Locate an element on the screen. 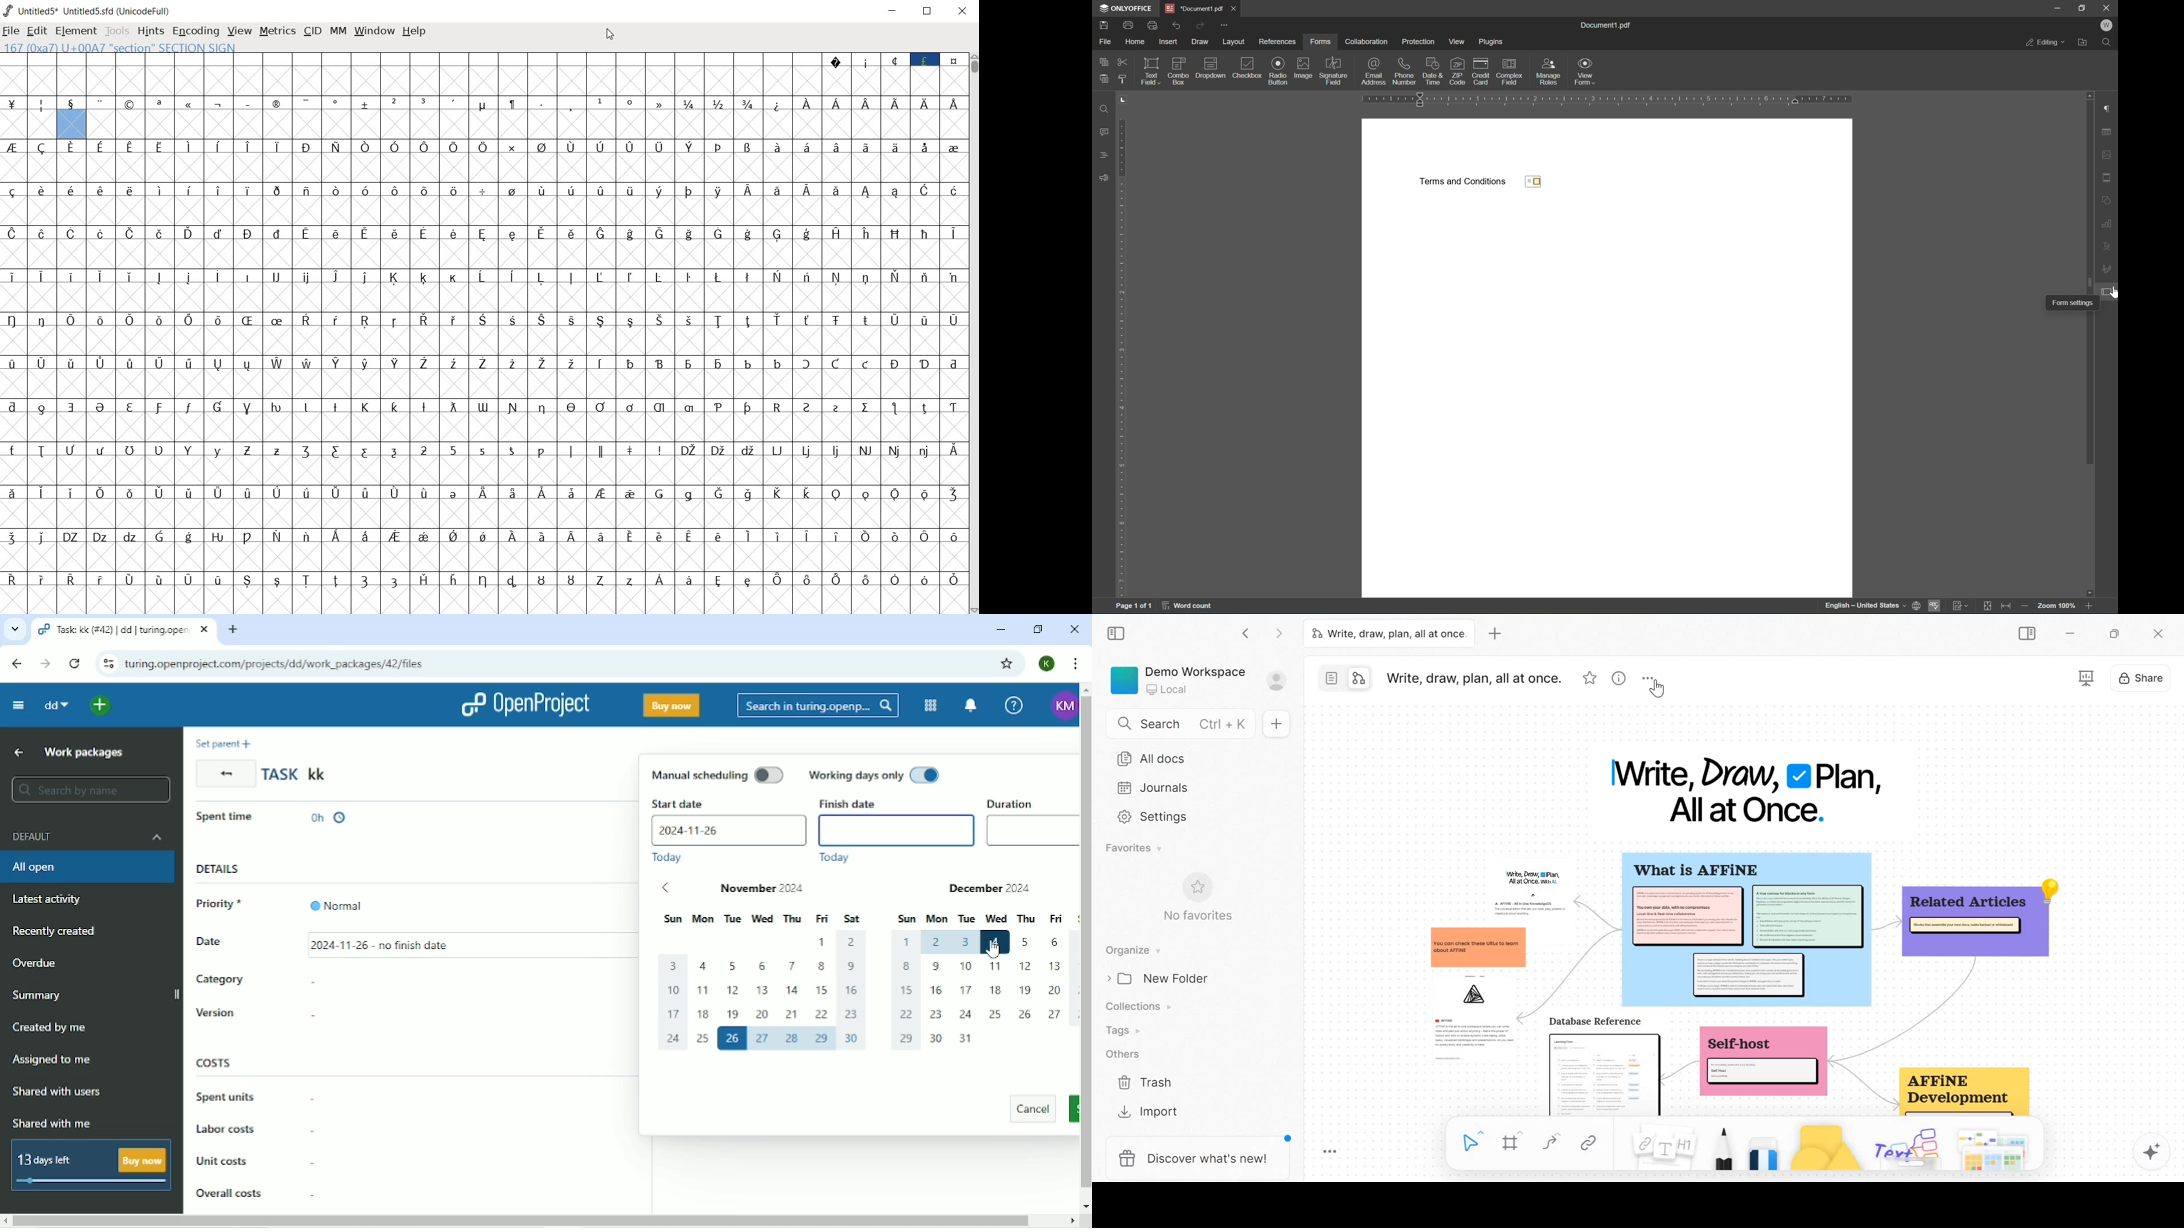 The image size is (2184, 1232). collapse sidebar is located at coordinates (1116, 634).